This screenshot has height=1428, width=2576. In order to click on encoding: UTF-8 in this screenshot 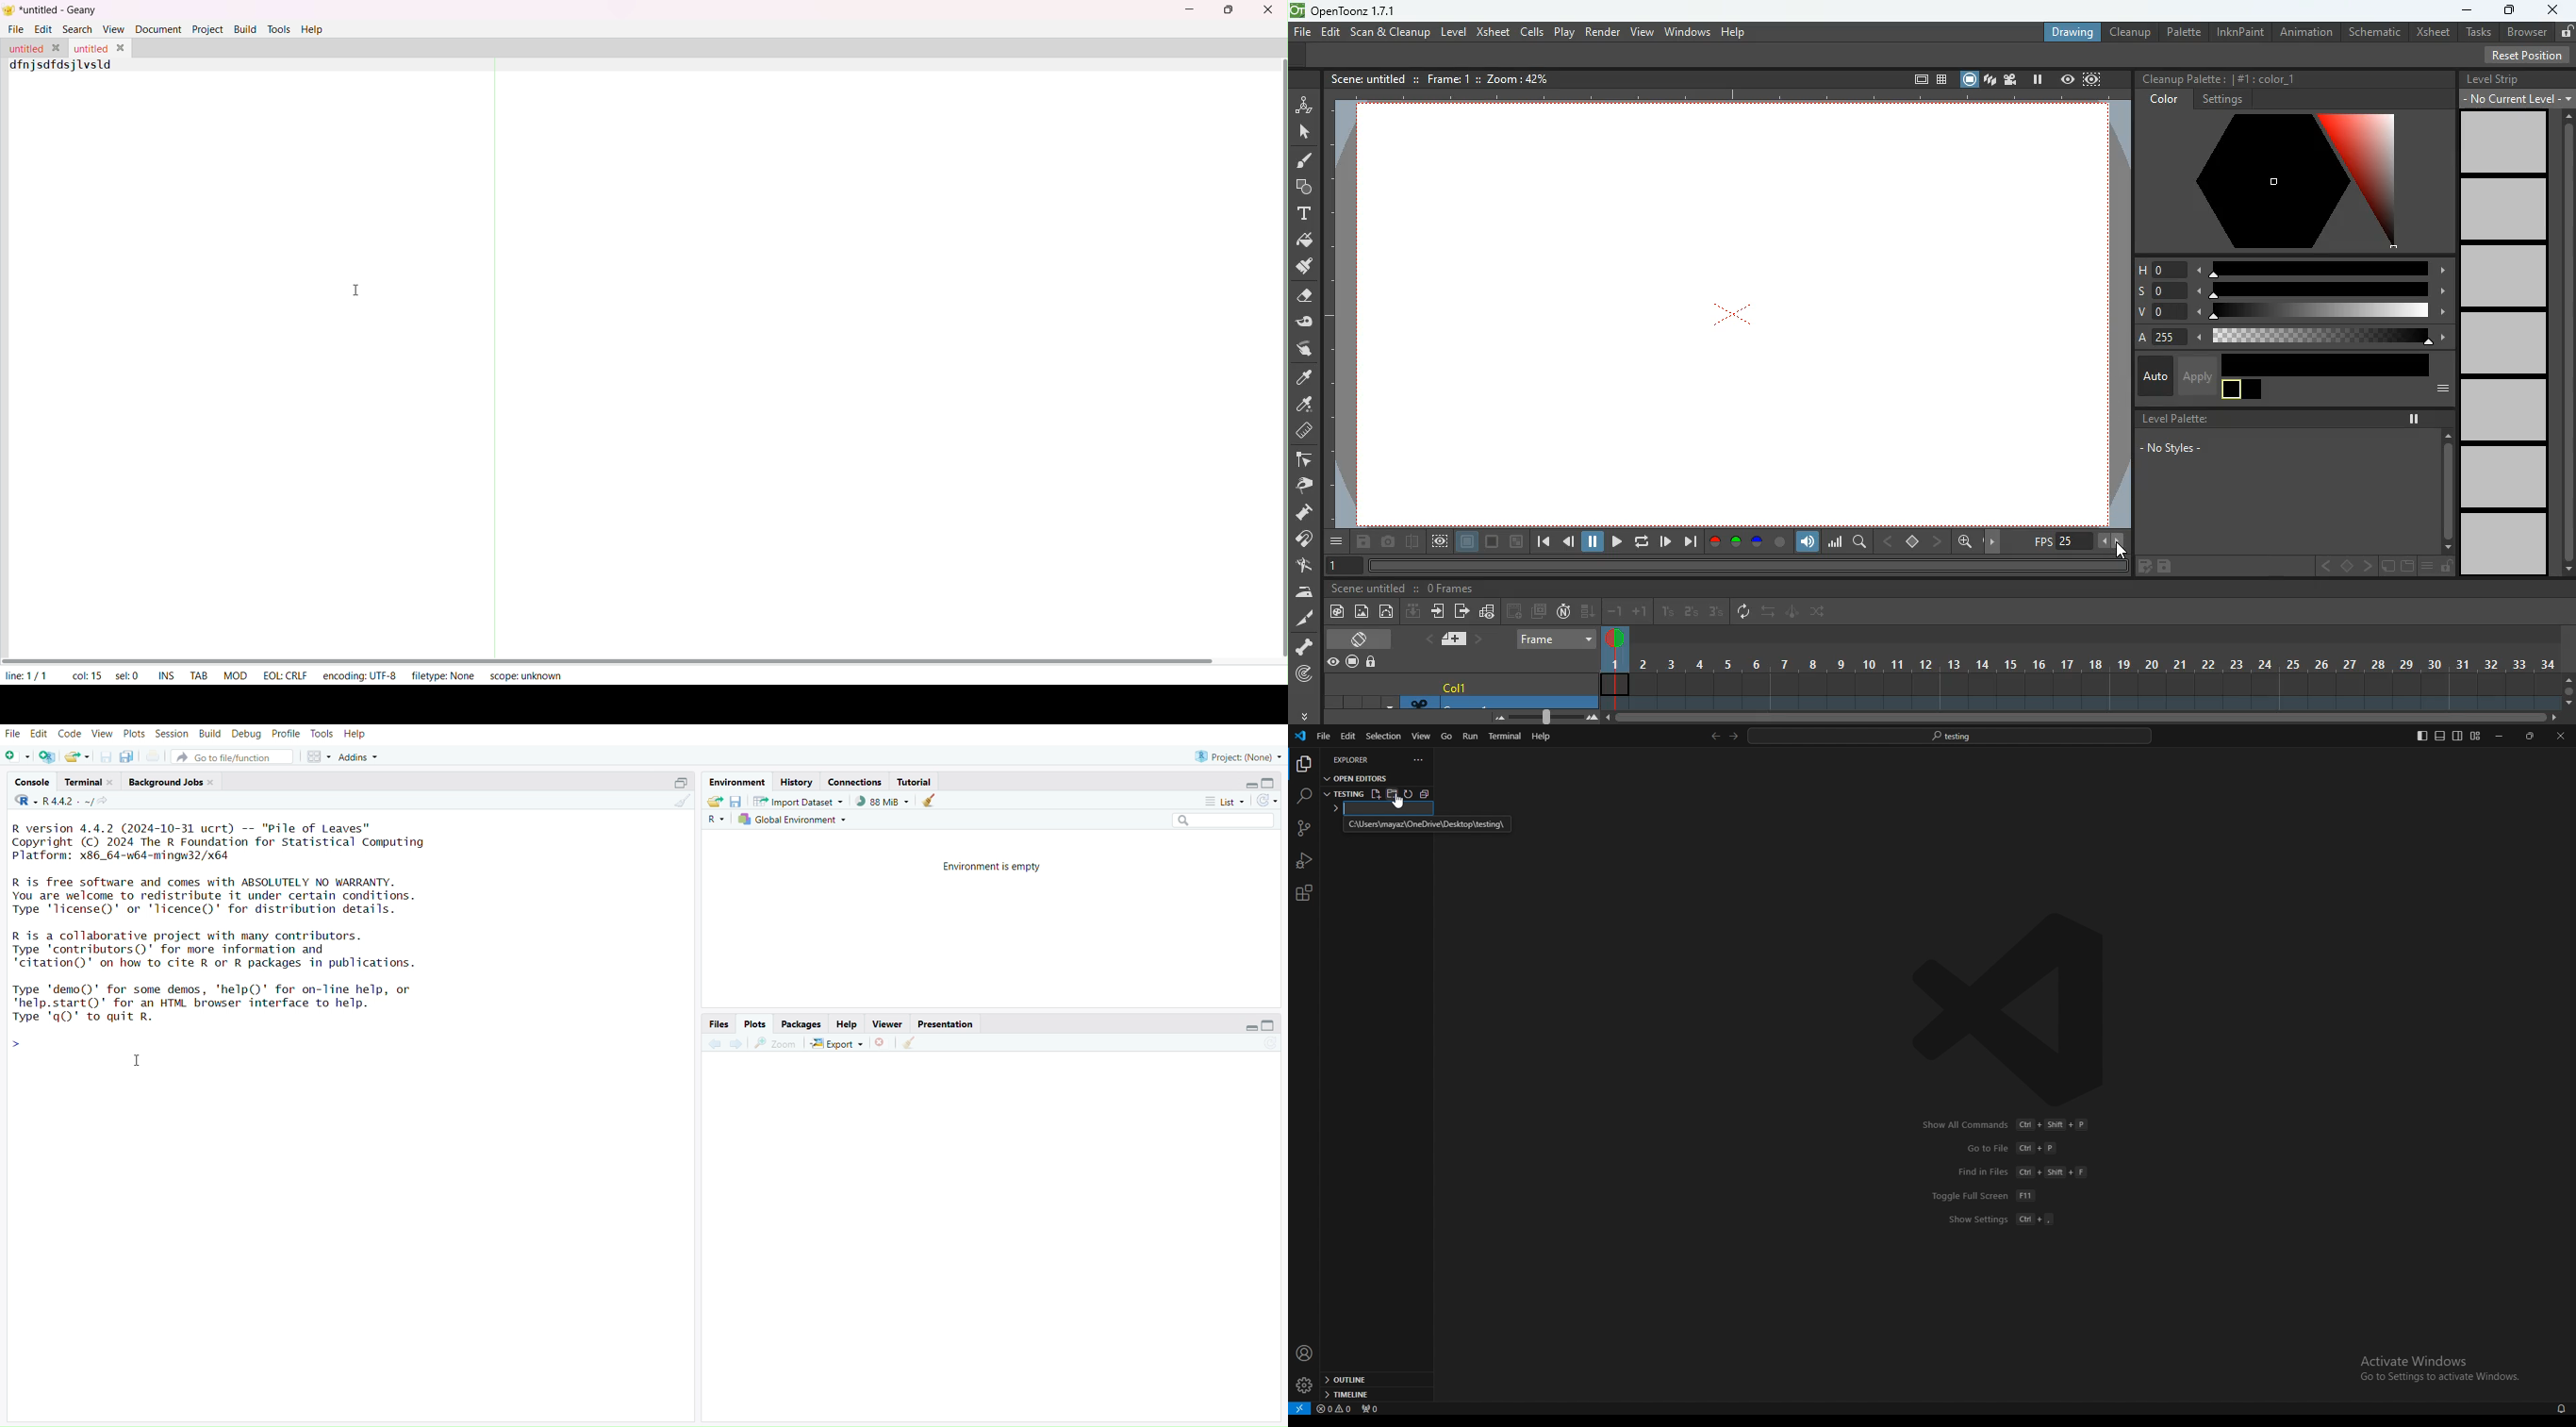, I will do `click(359, 674)`.